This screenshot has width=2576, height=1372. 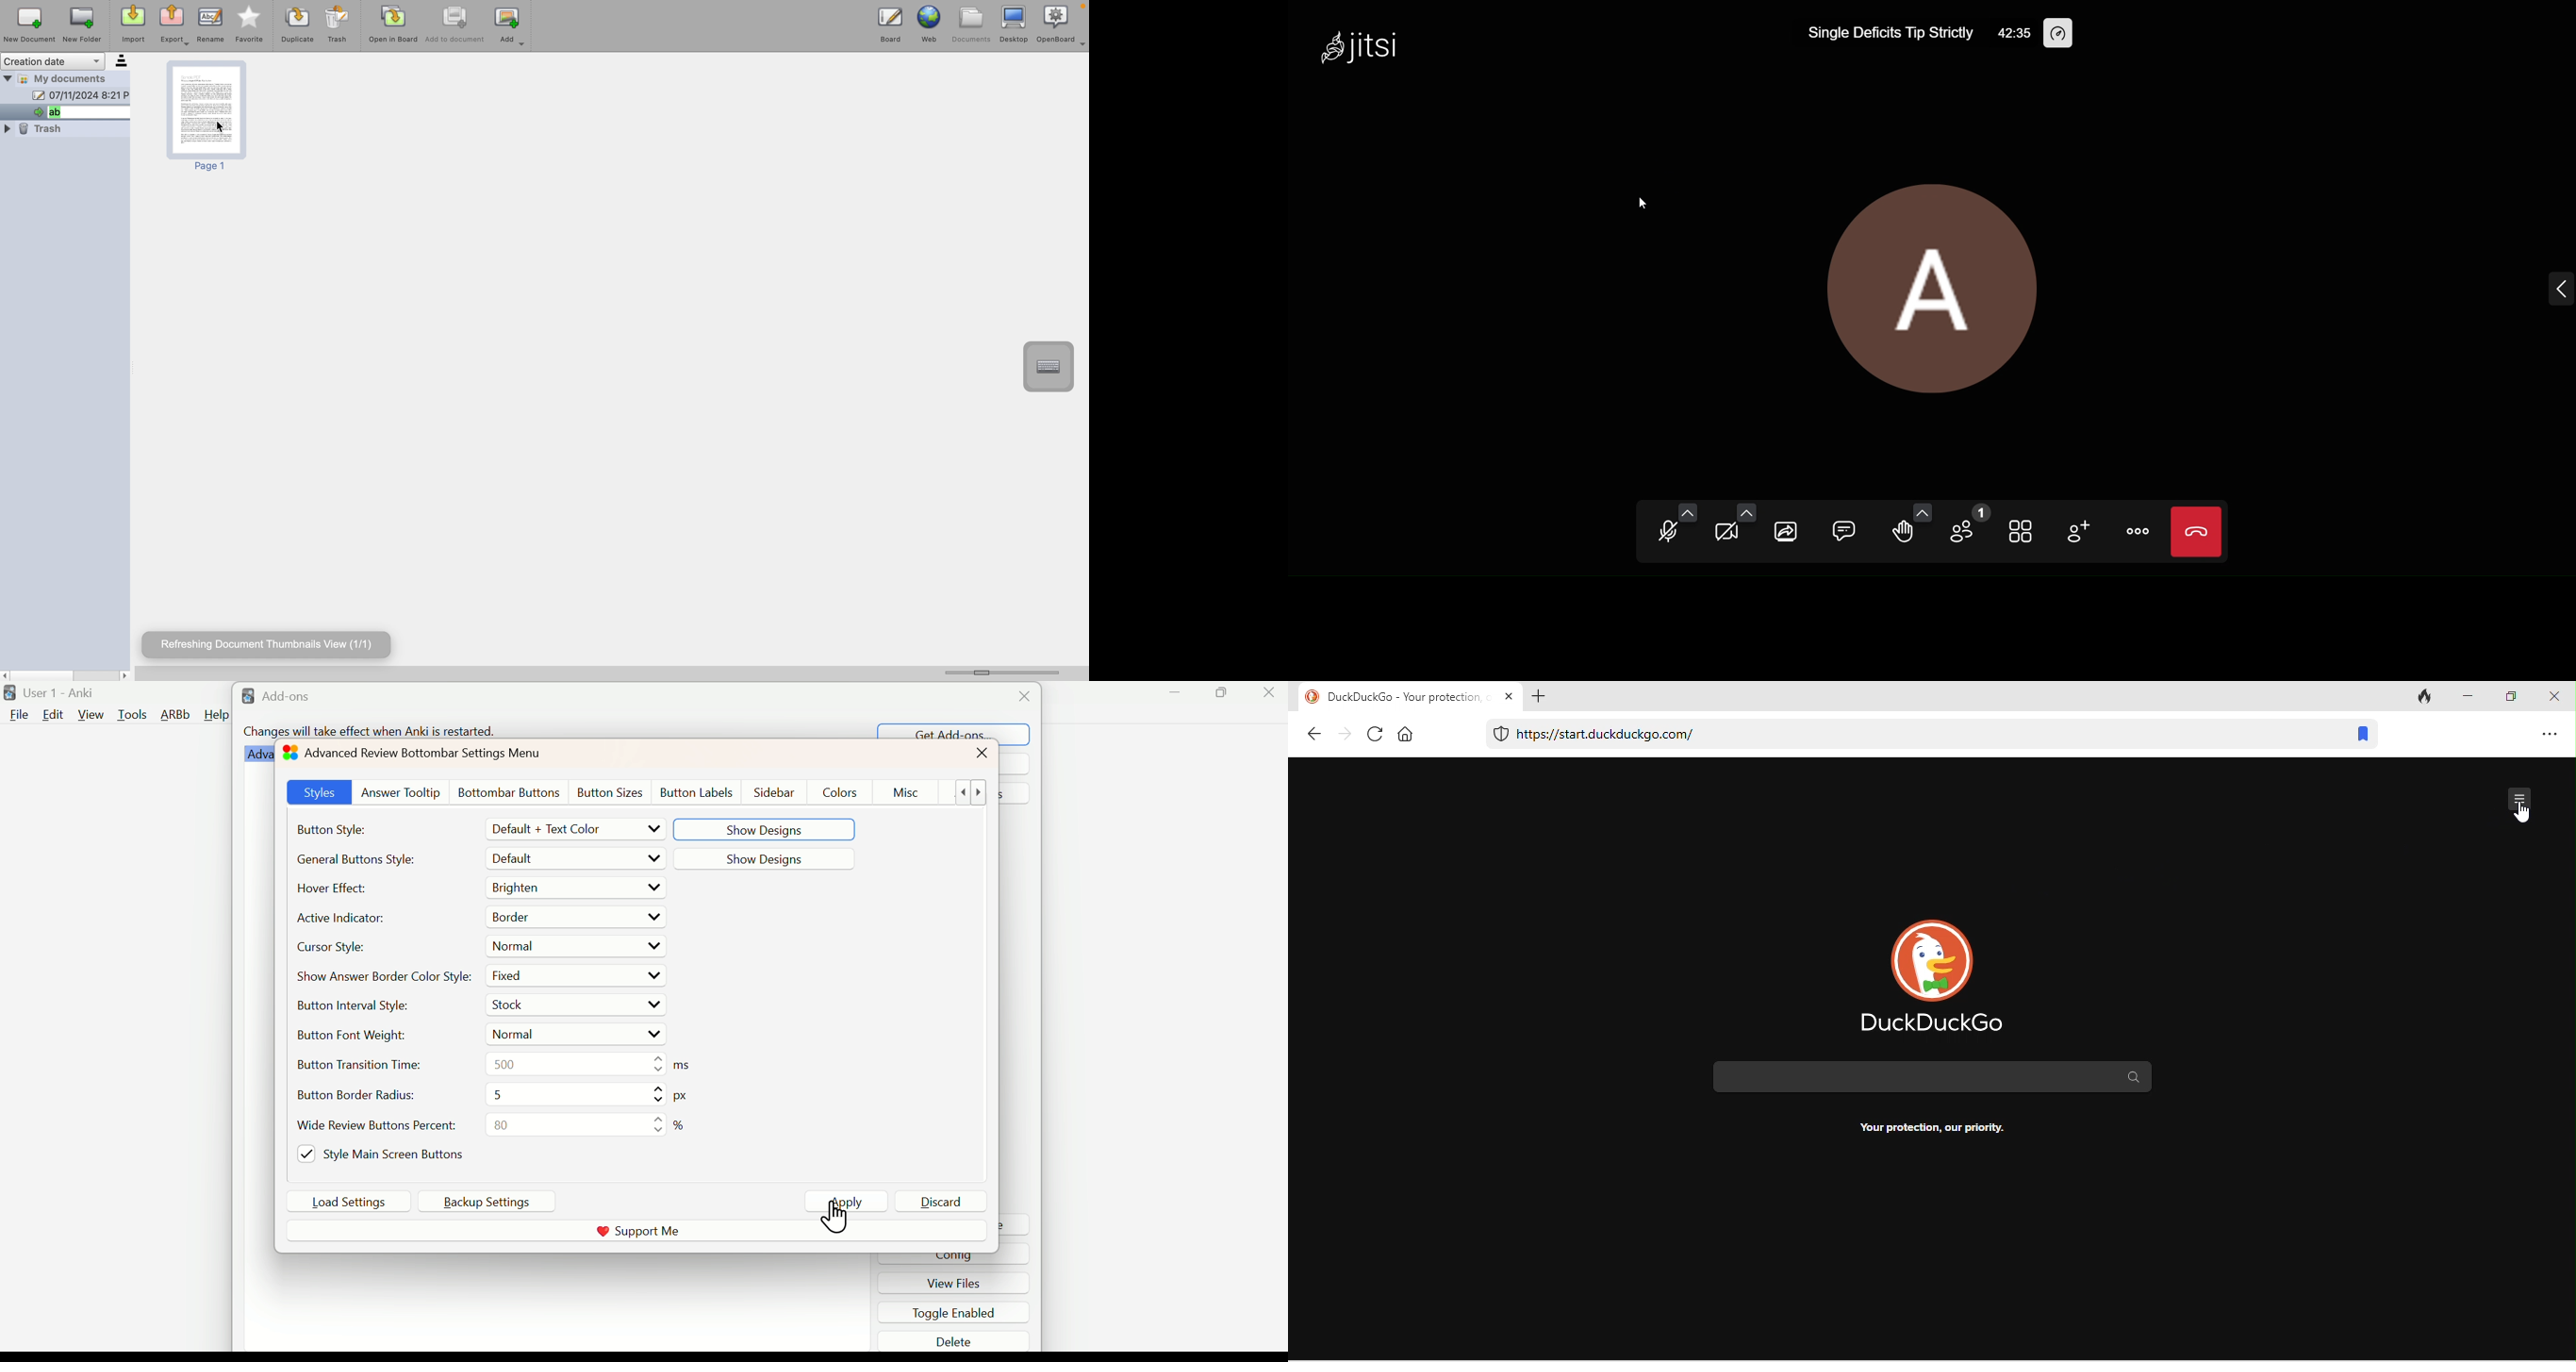 I want to click on Advanced Review Bottombar Settings Menu, so click(x=412, y=755).